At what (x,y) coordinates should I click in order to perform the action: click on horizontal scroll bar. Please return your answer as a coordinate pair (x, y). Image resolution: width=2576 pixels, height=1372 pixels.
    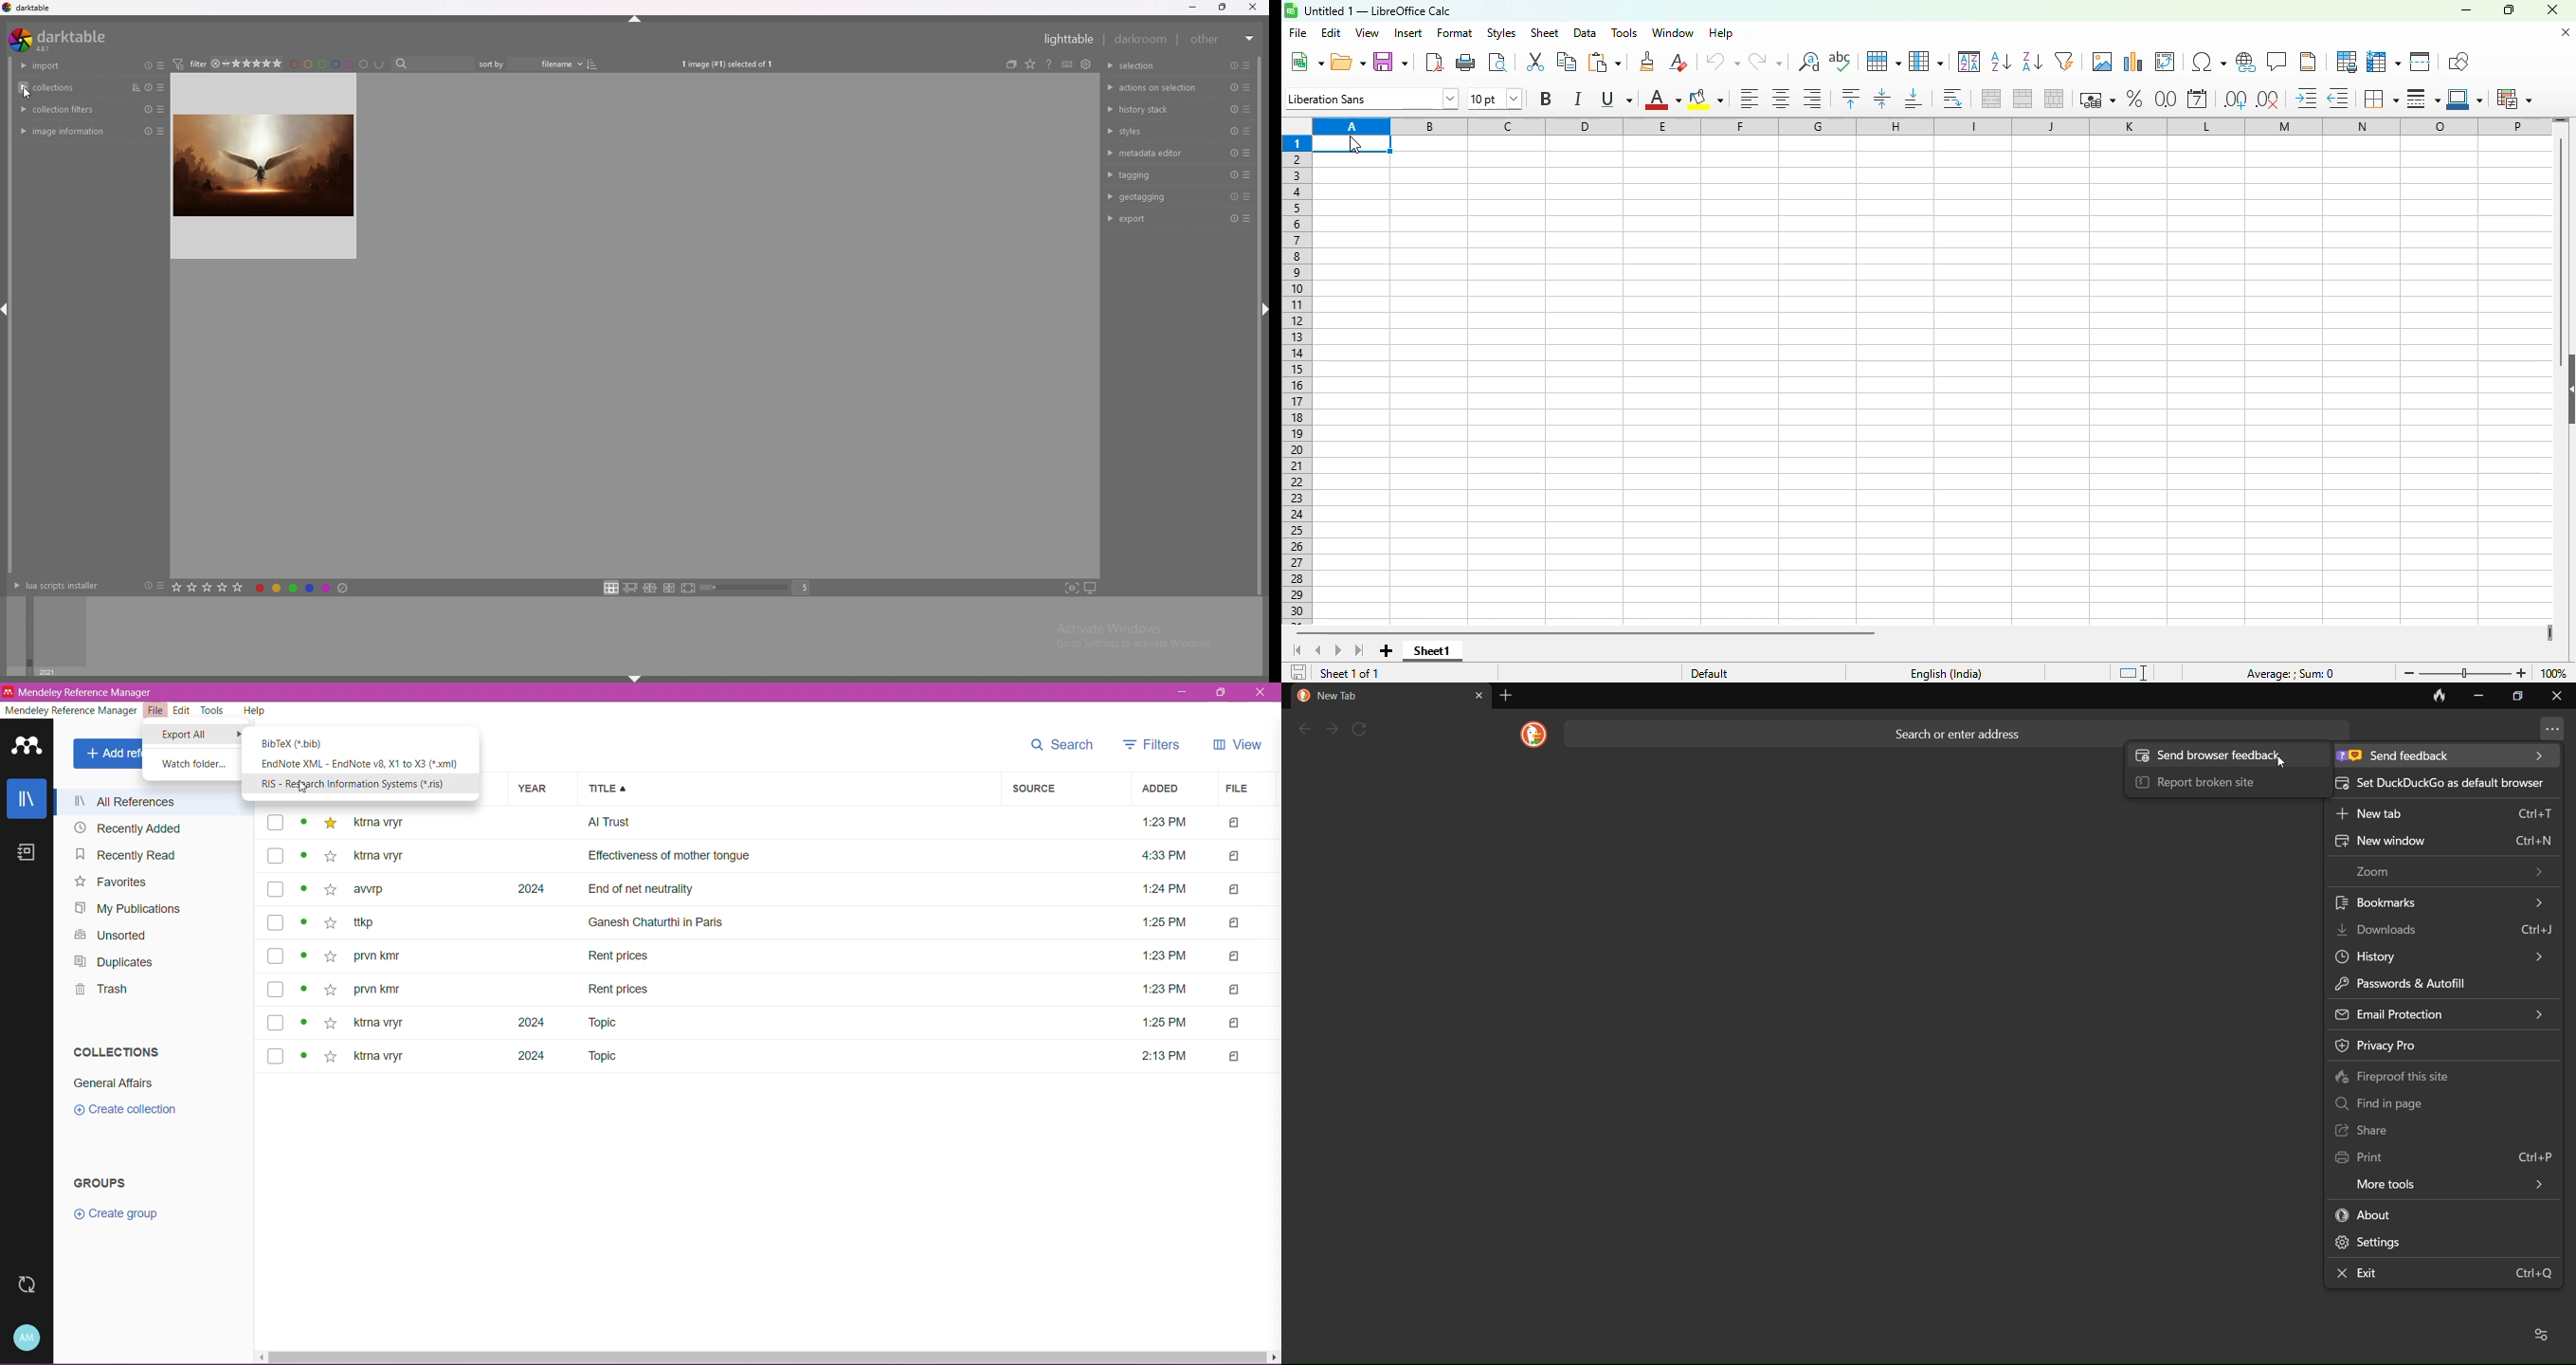
    Looking at the image, I should click on (1589, 634).